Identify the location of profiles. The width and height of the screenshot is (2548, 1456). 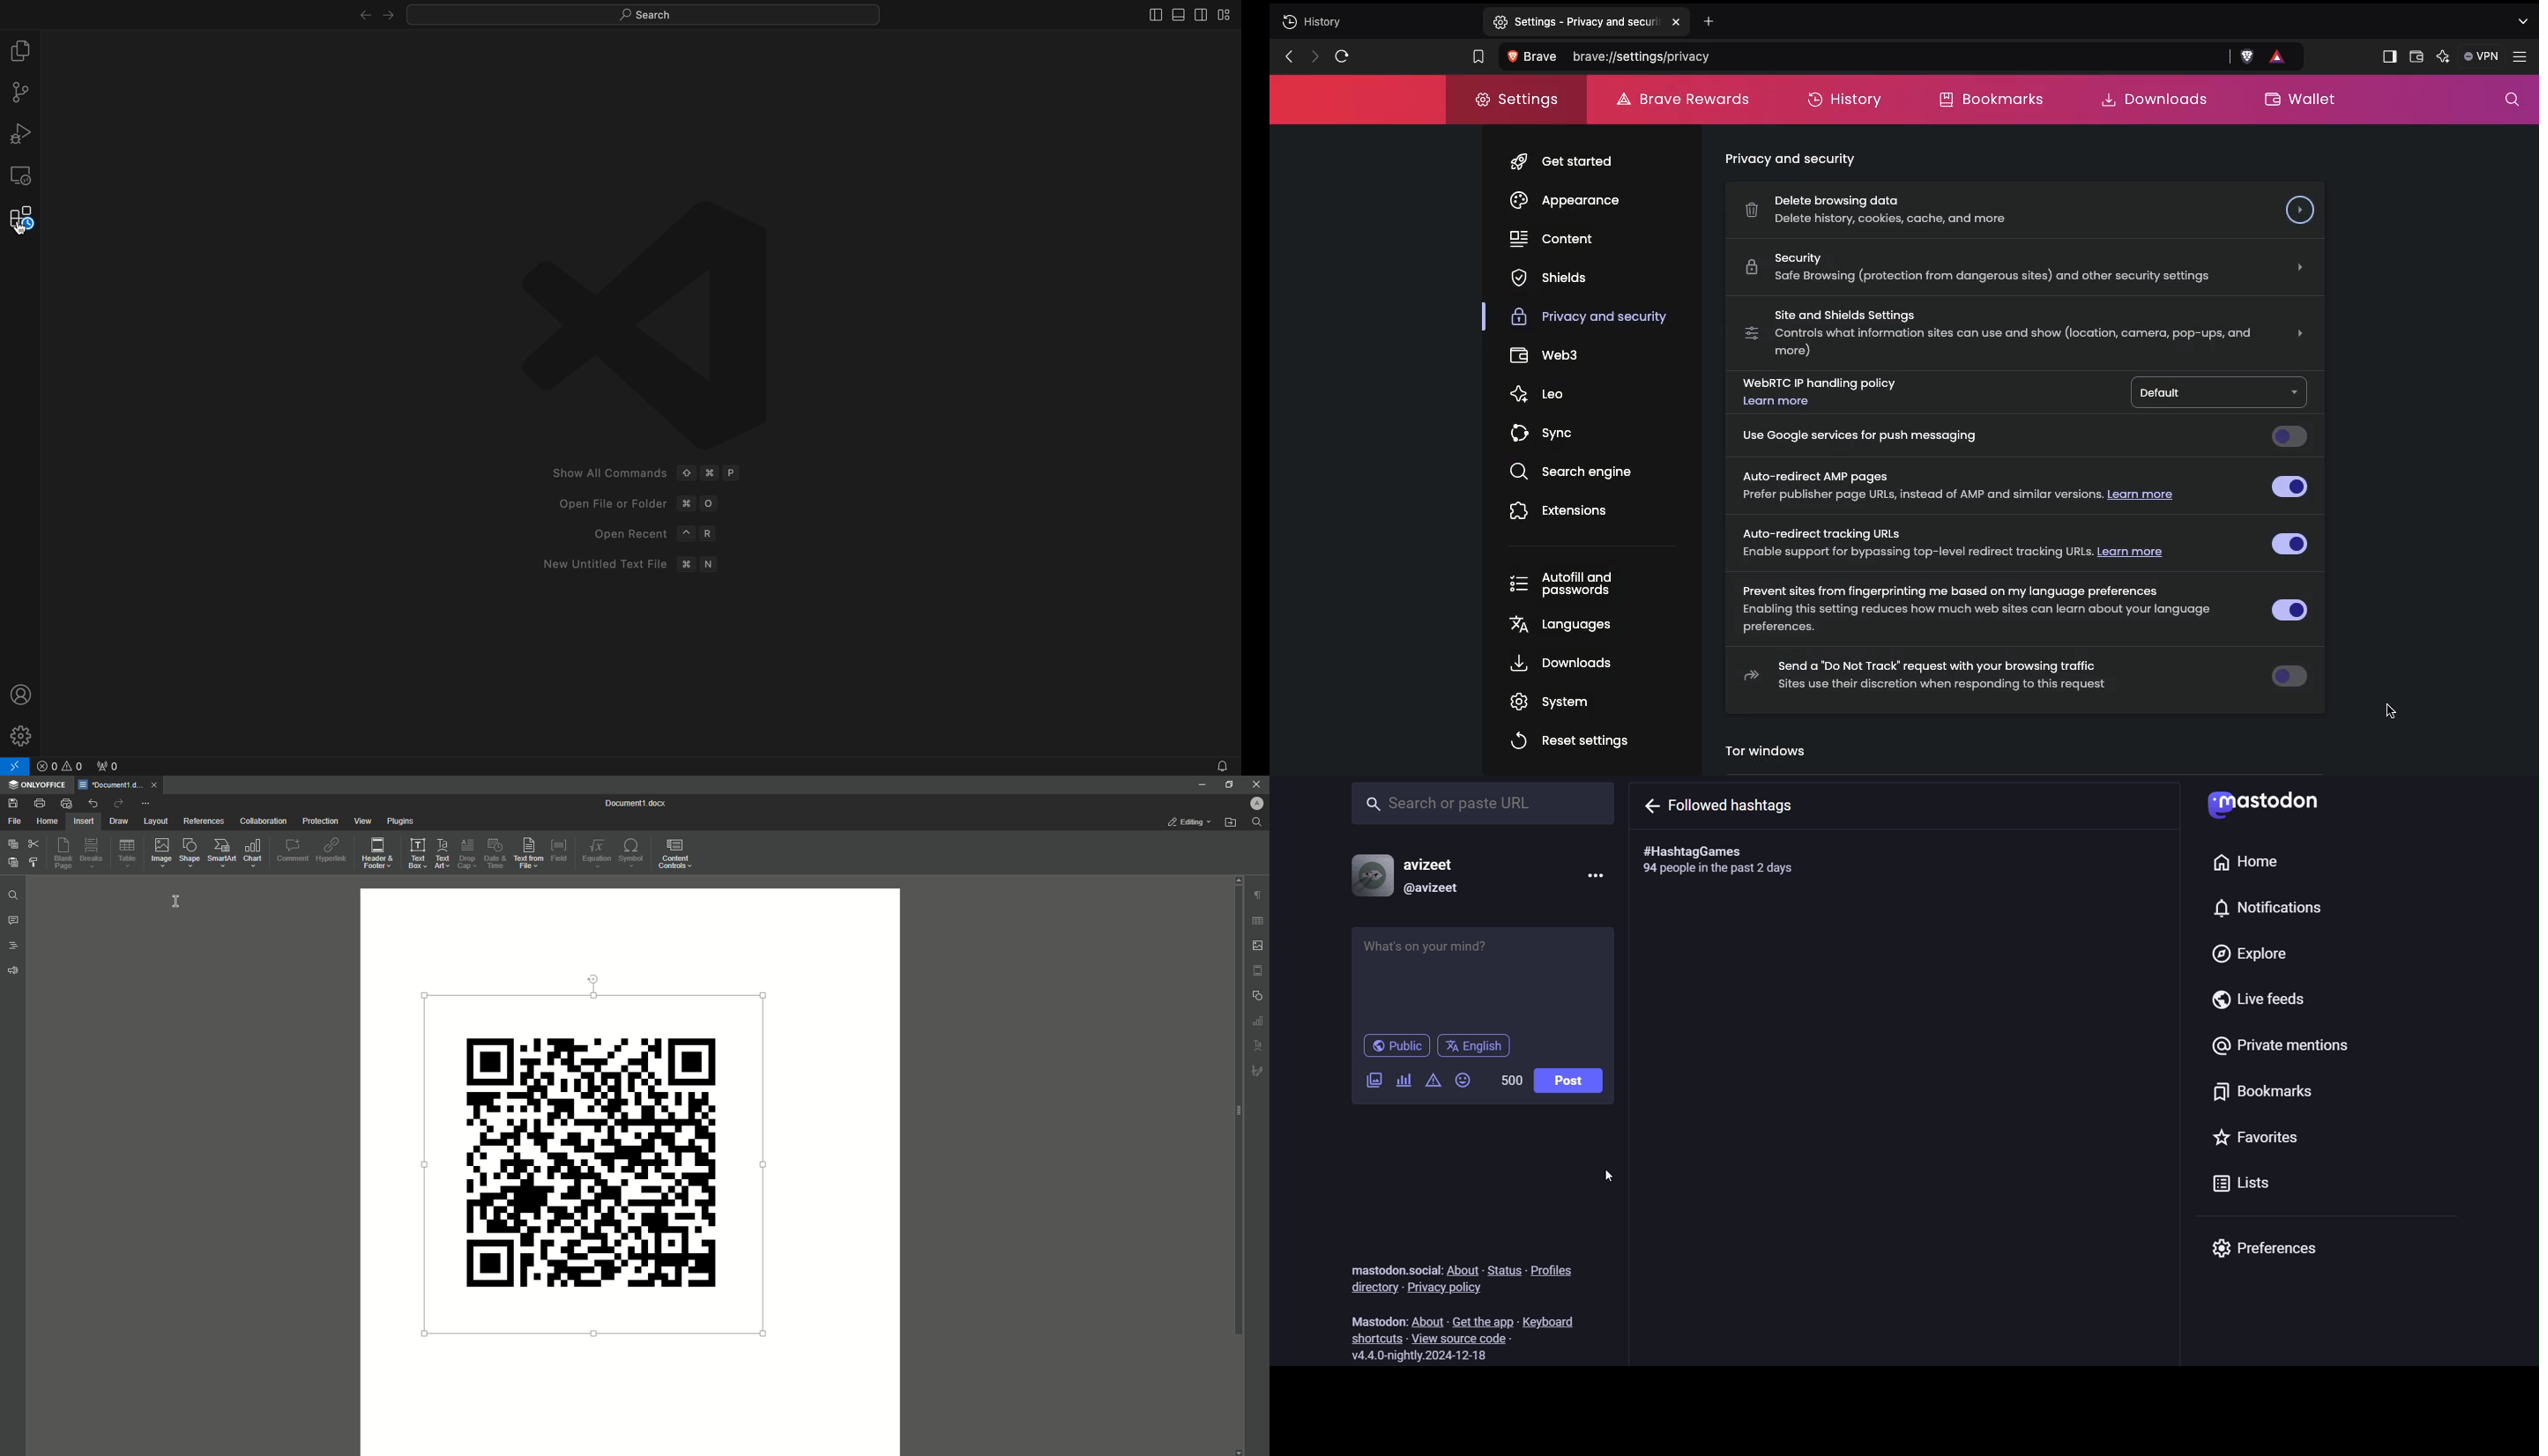
(1564, 1270).